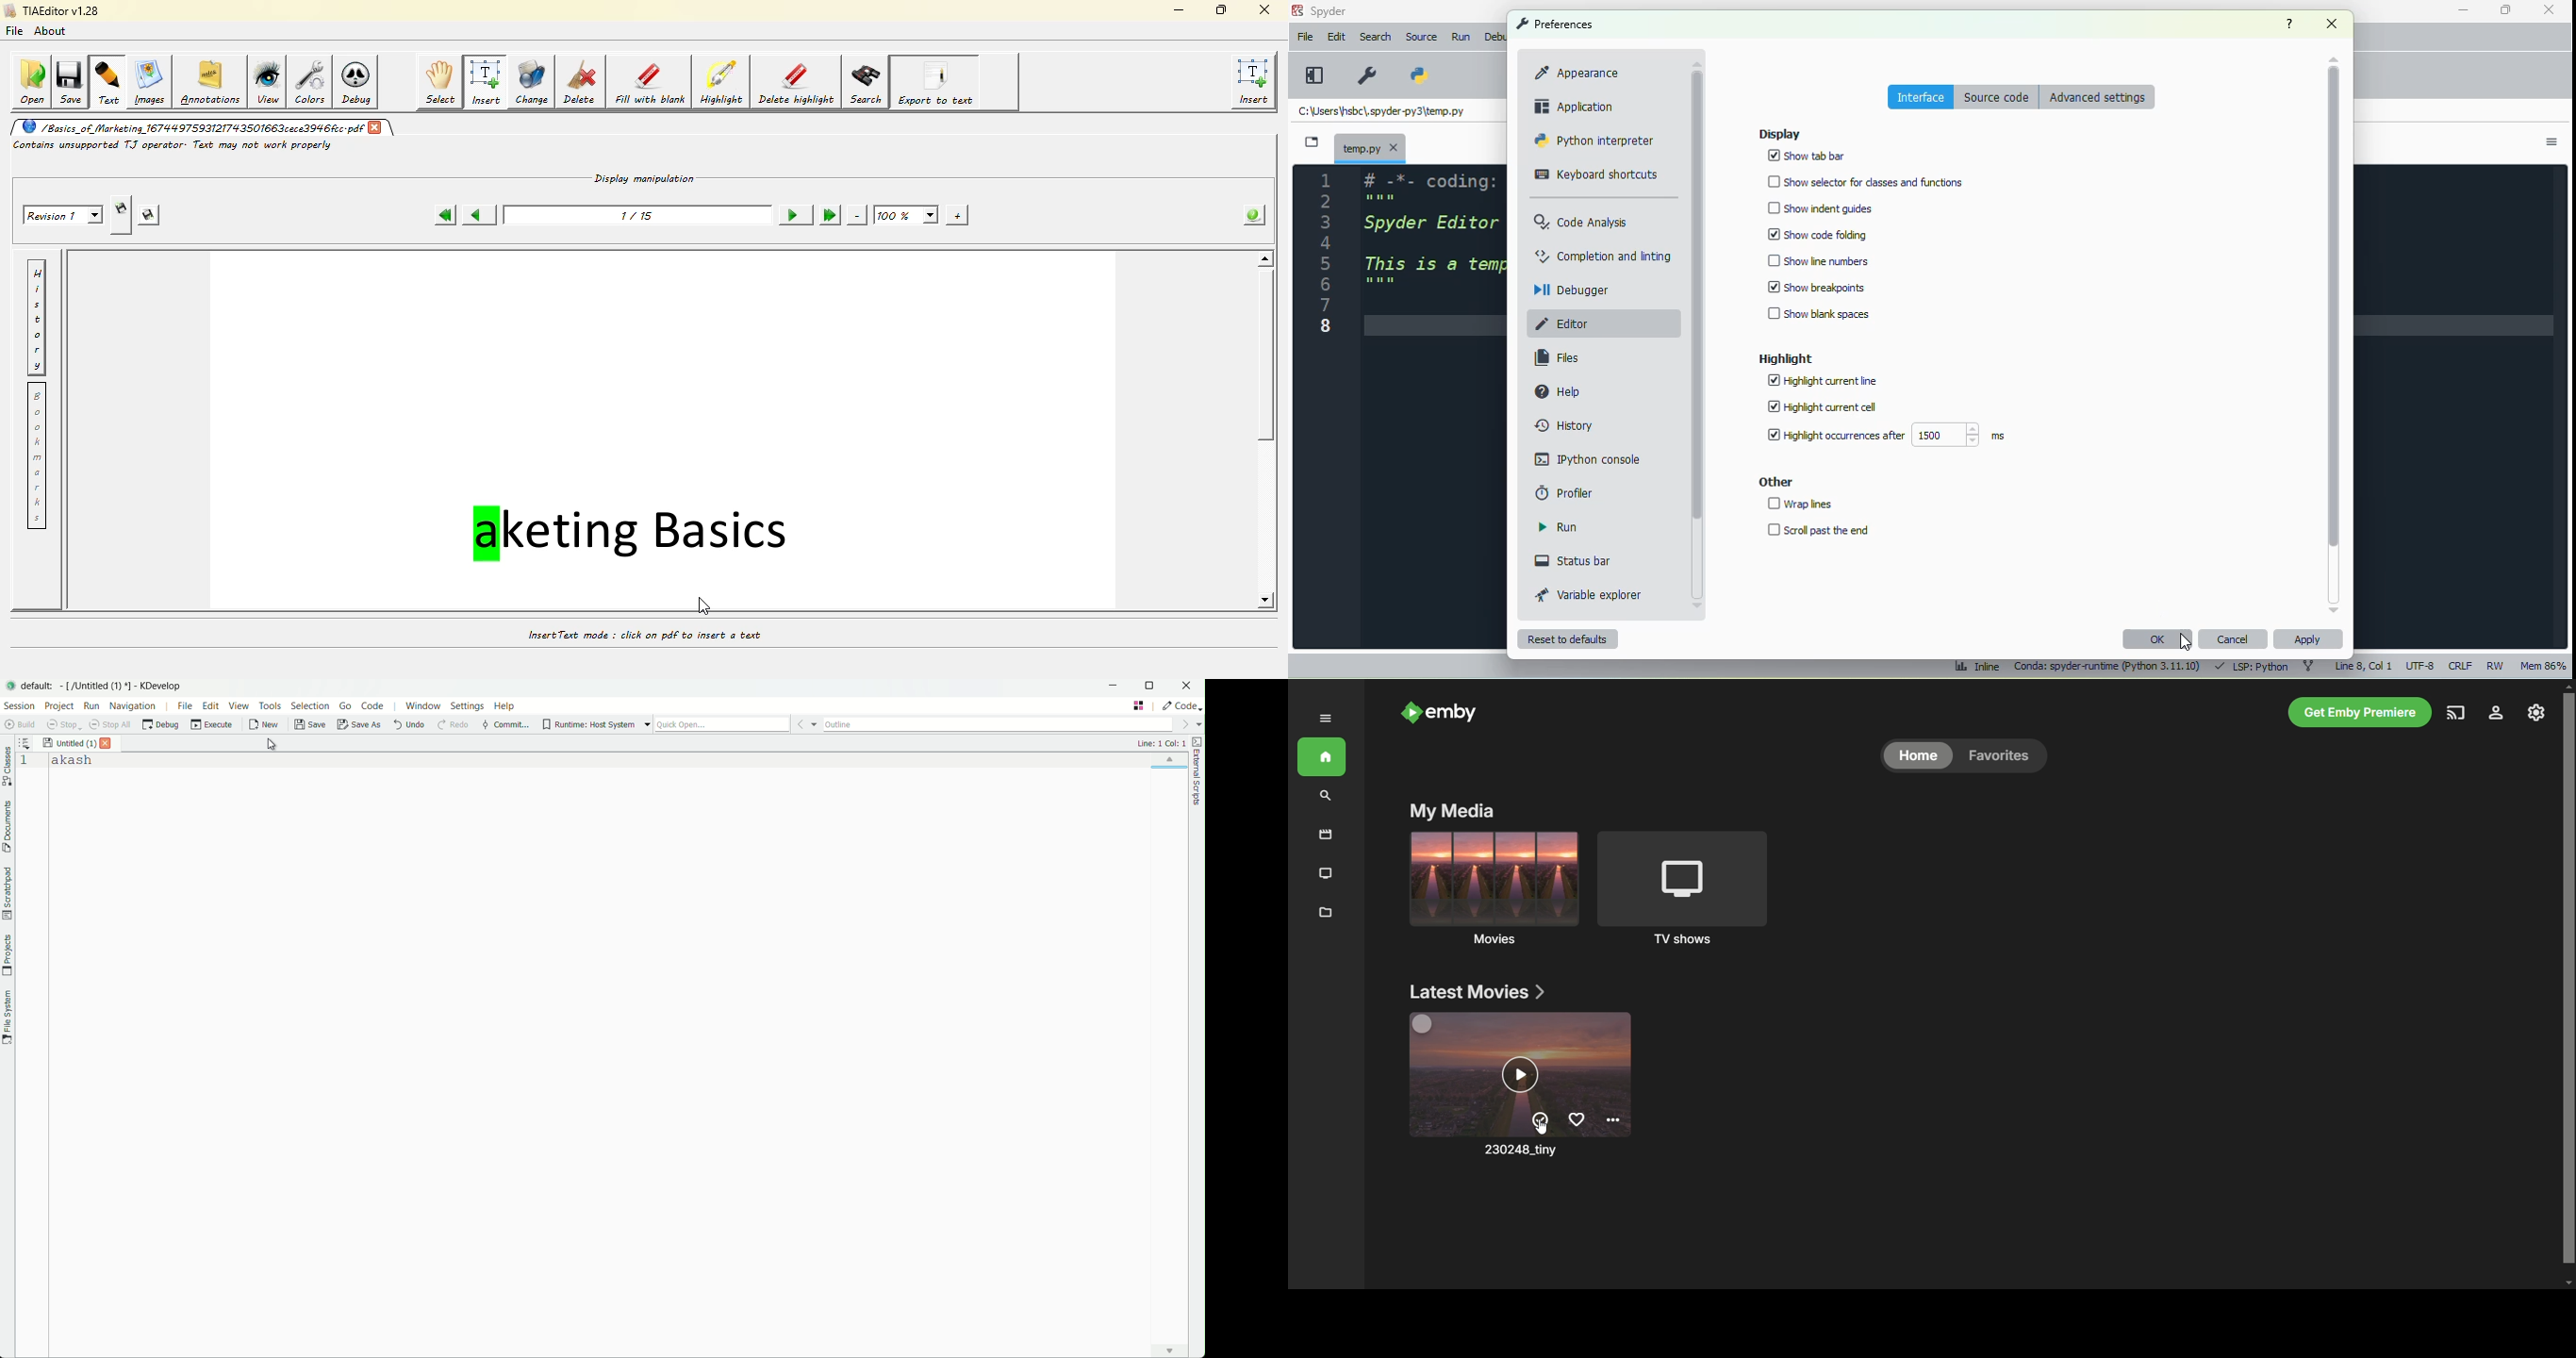 Image resolution: width=2576 pixels, height=1372 pixels. What do you see at coordinates (2161, 639) in the screenshot?
I see `OK` at bounding box center [2161, 639].